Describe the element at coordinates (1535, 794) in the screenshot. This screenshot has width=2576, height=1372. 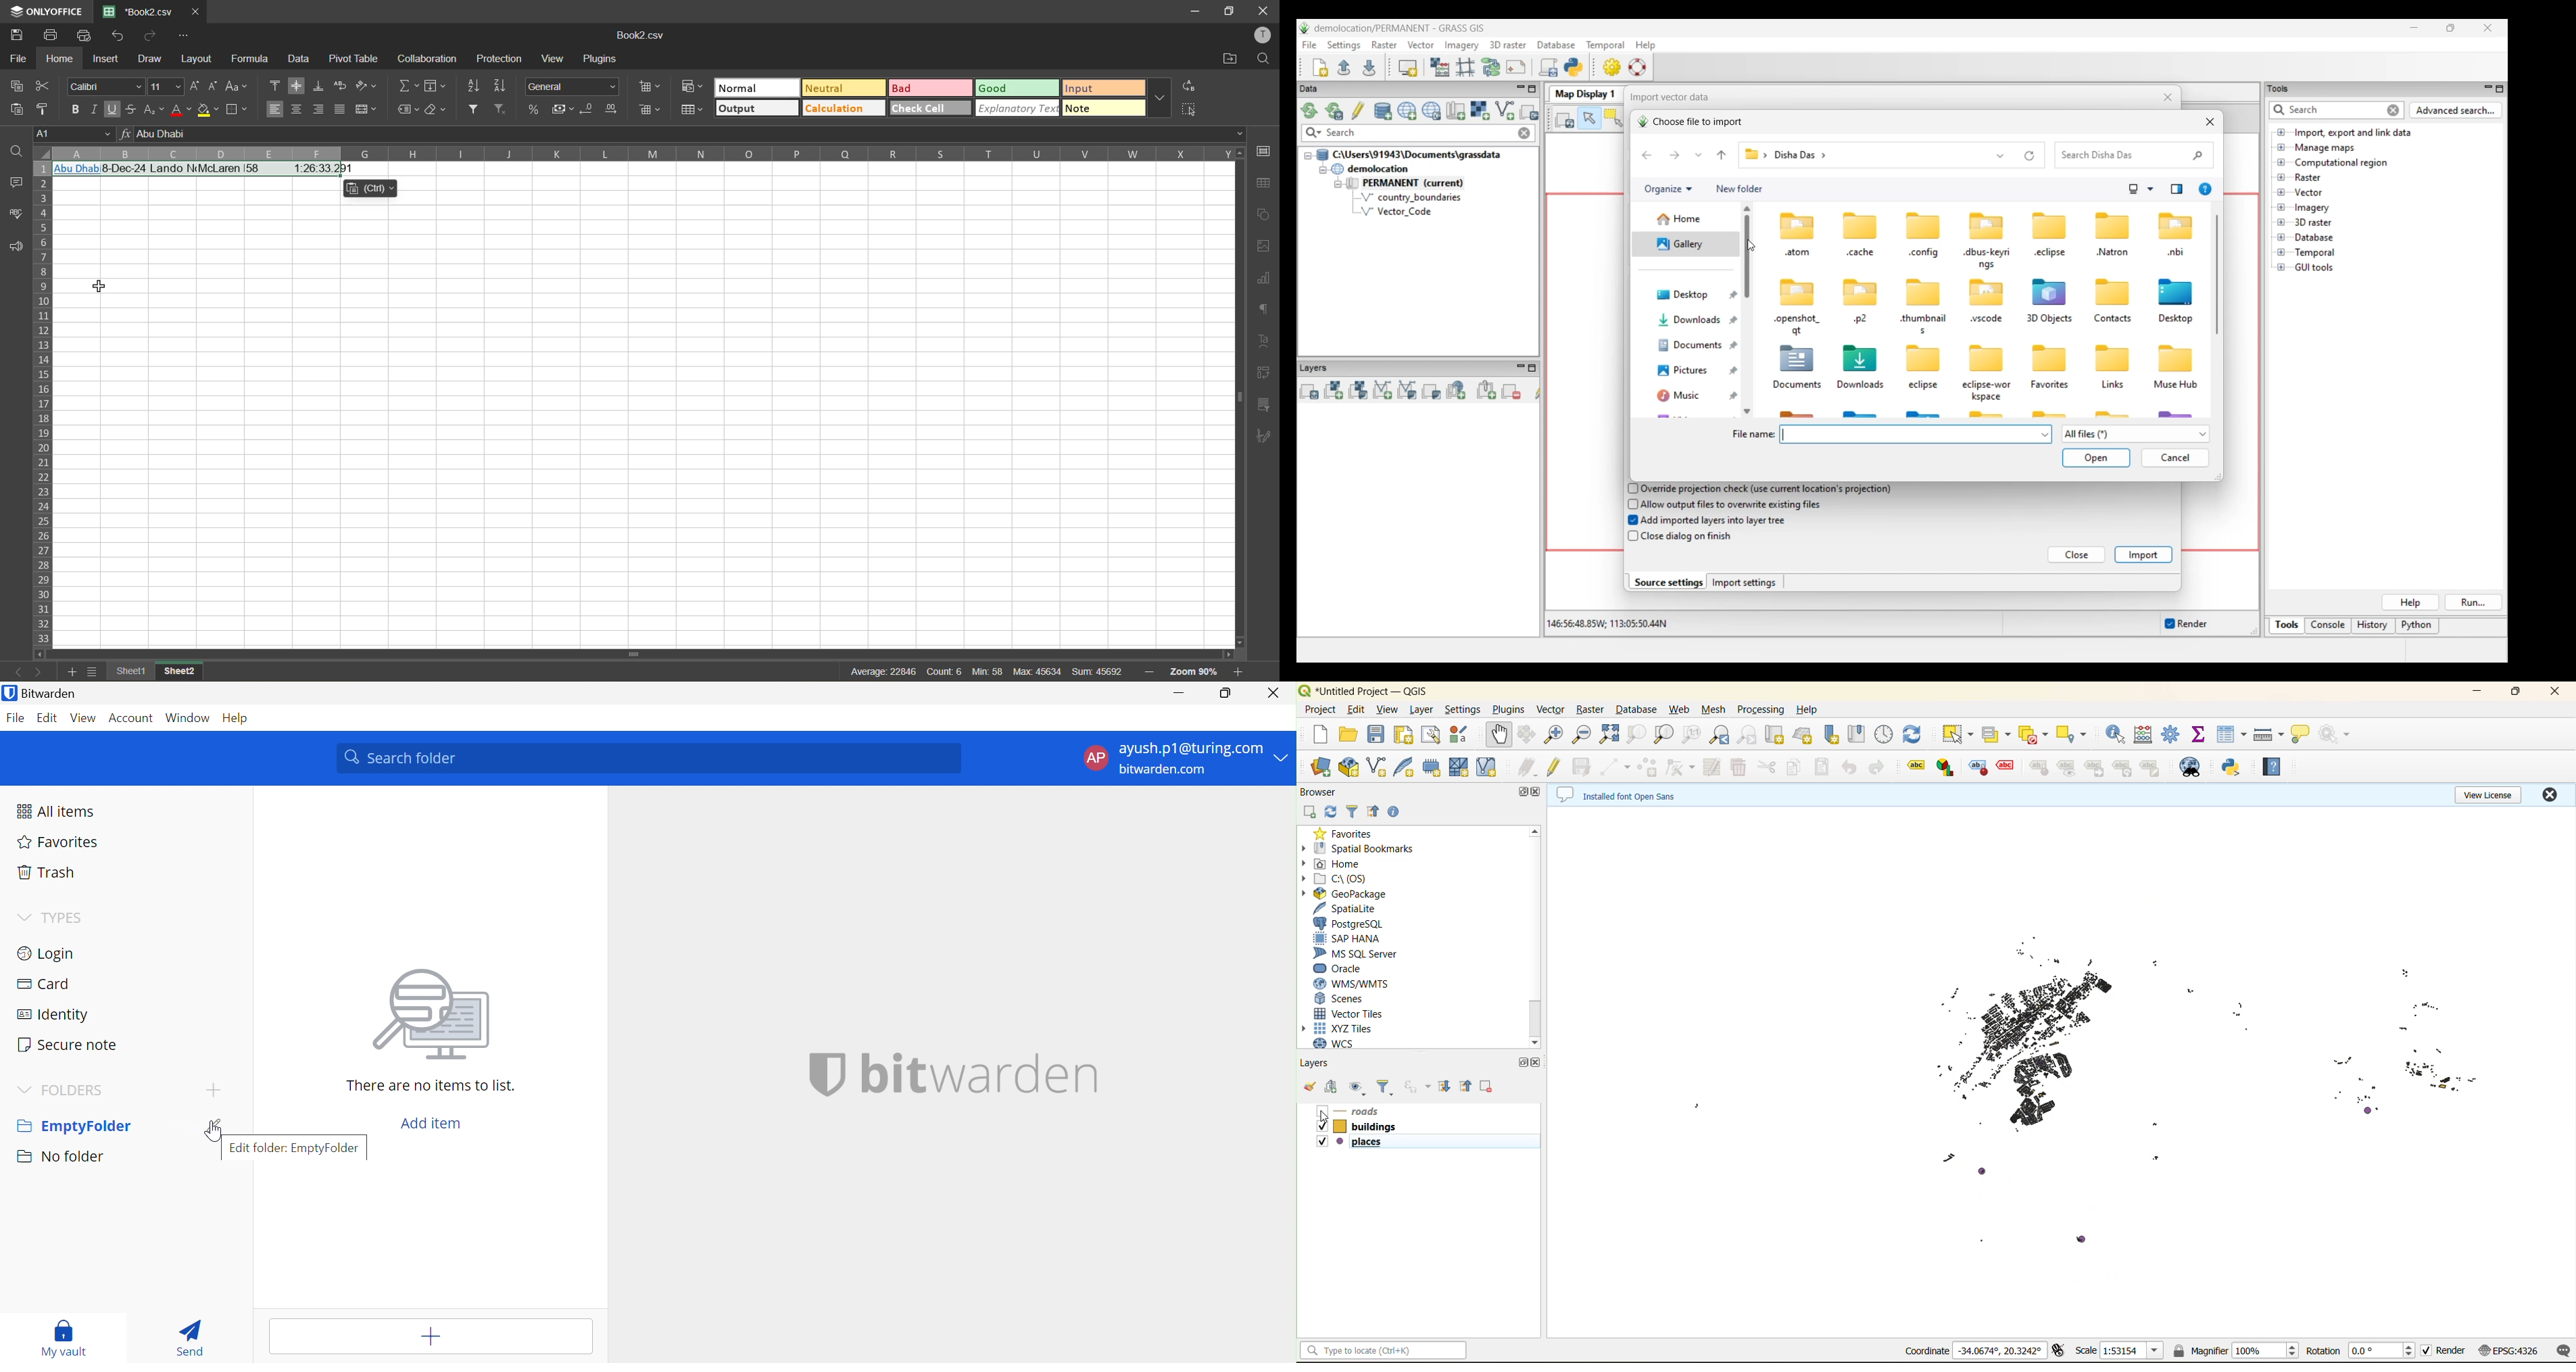
I see `close` at that location.